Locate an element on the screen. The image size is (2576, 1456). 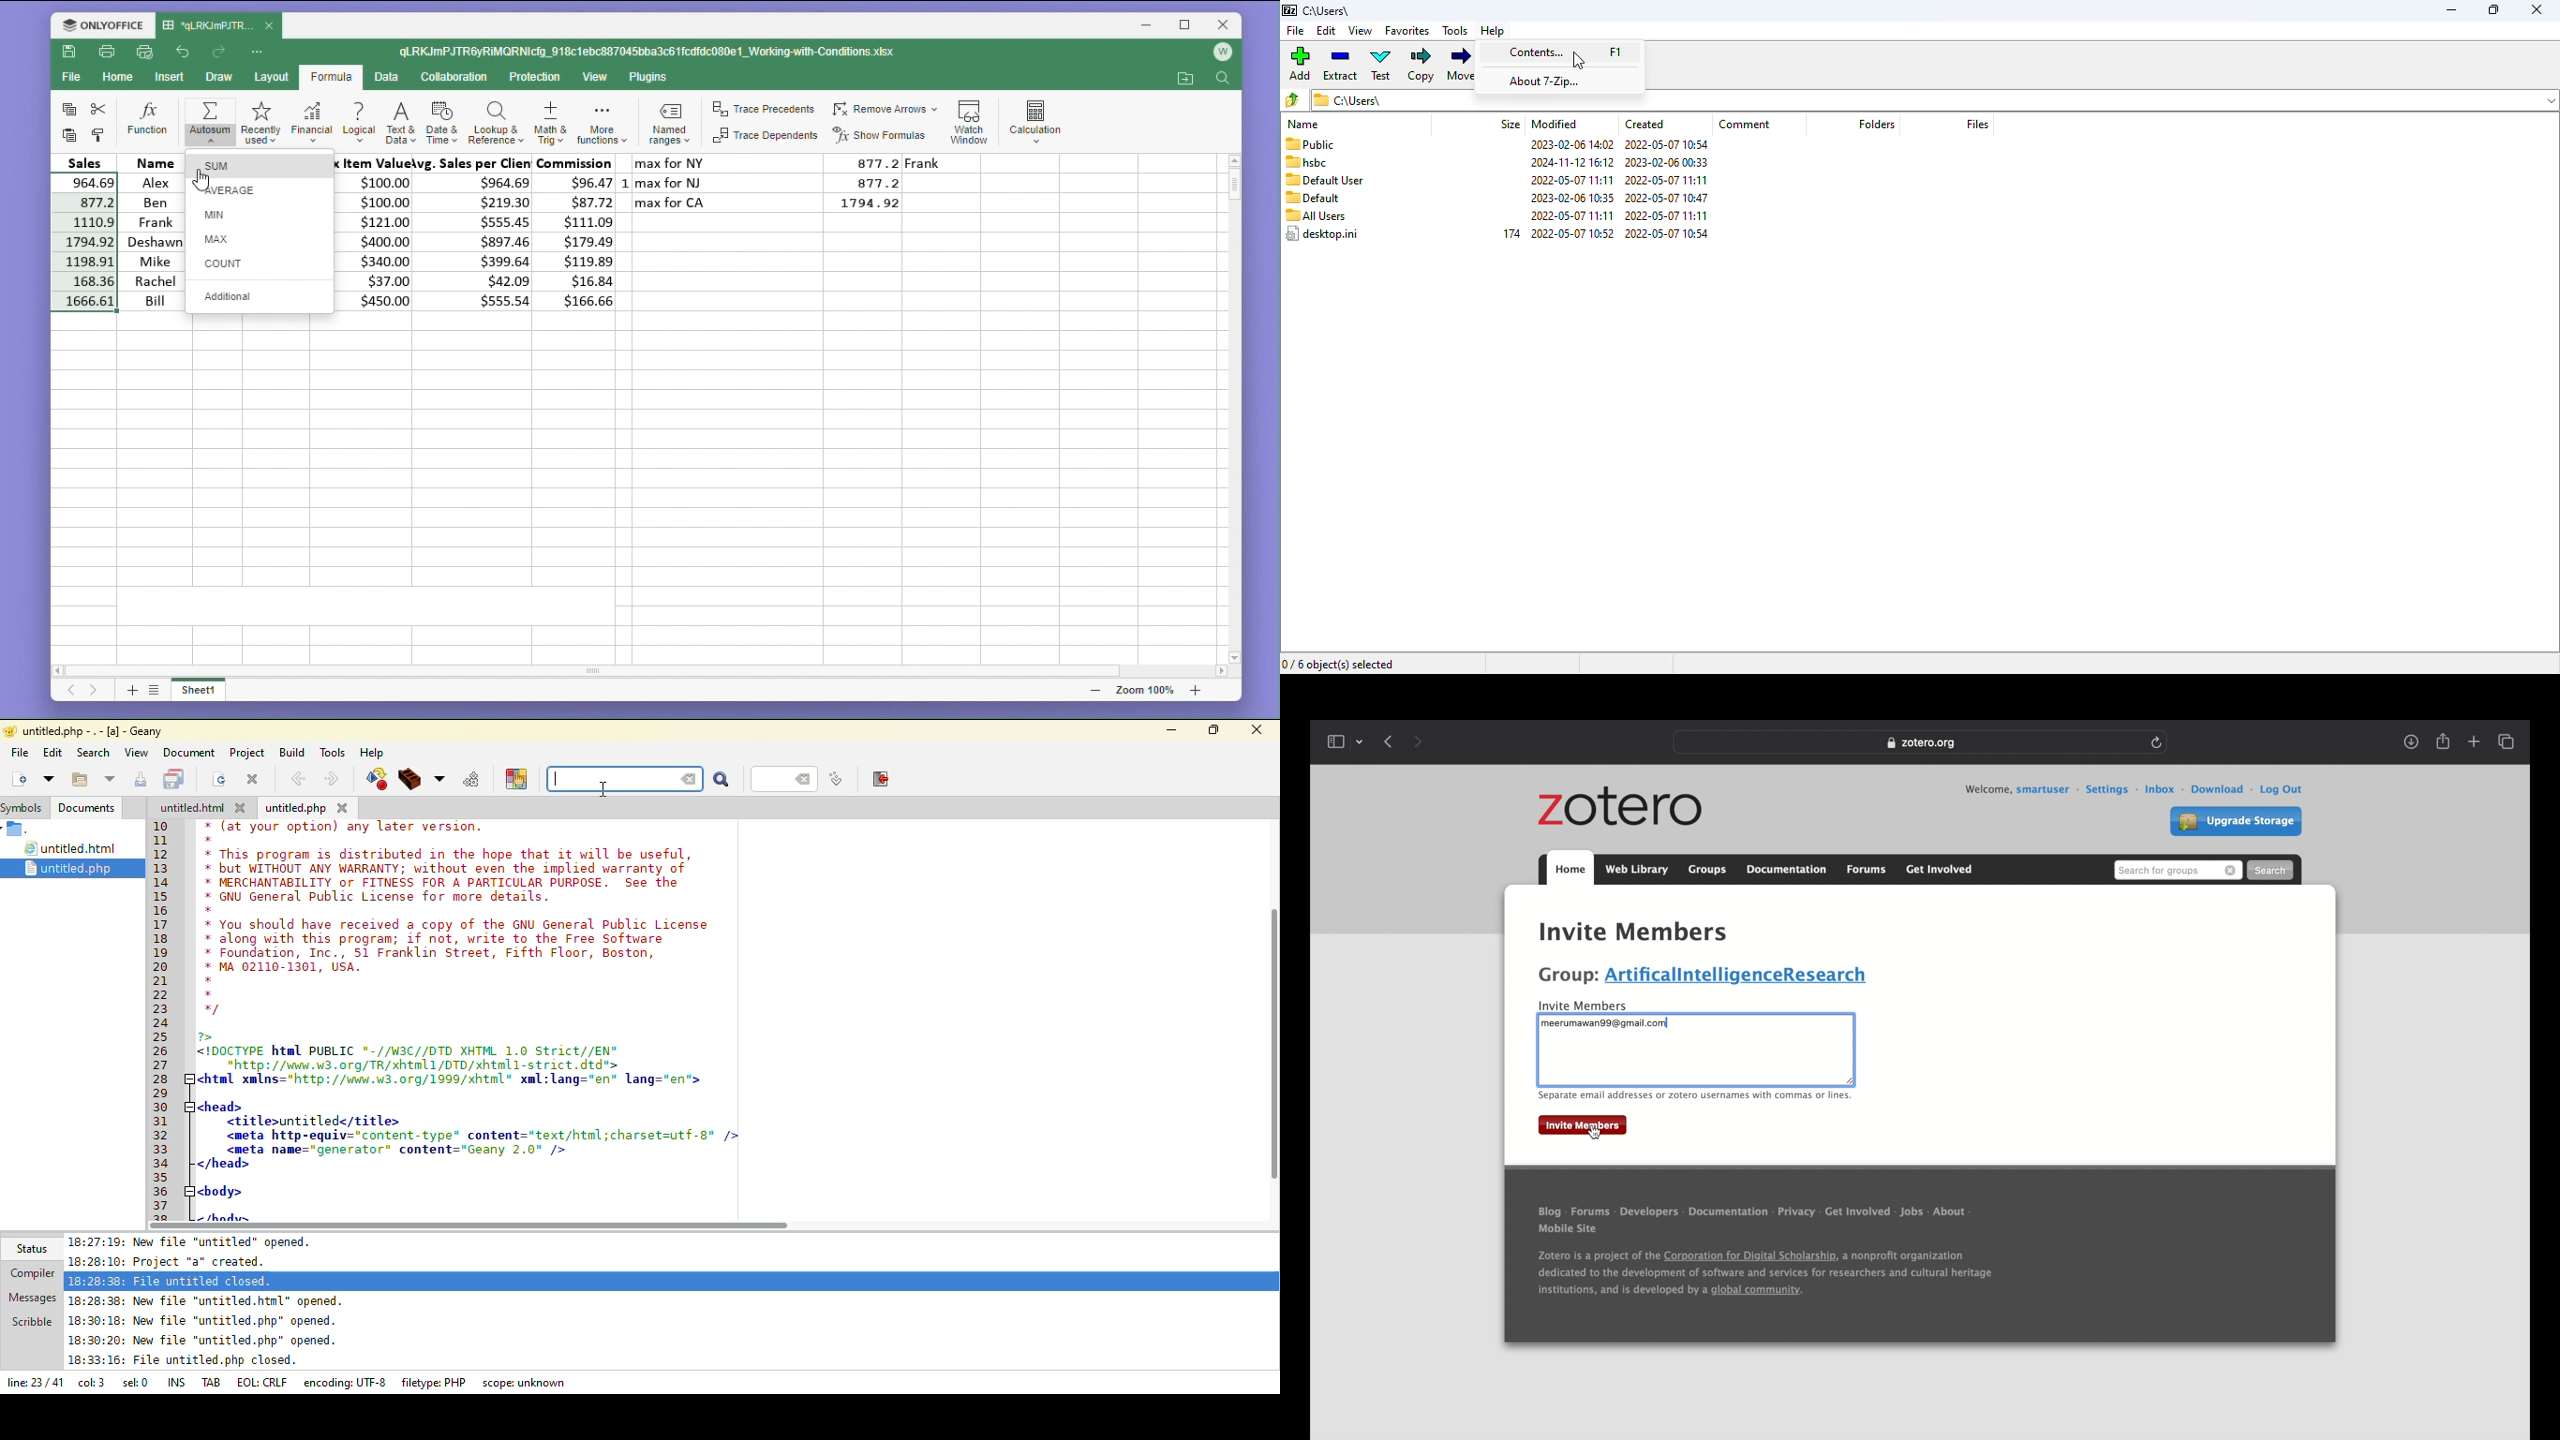
14 is located at coordinates (163, 883).